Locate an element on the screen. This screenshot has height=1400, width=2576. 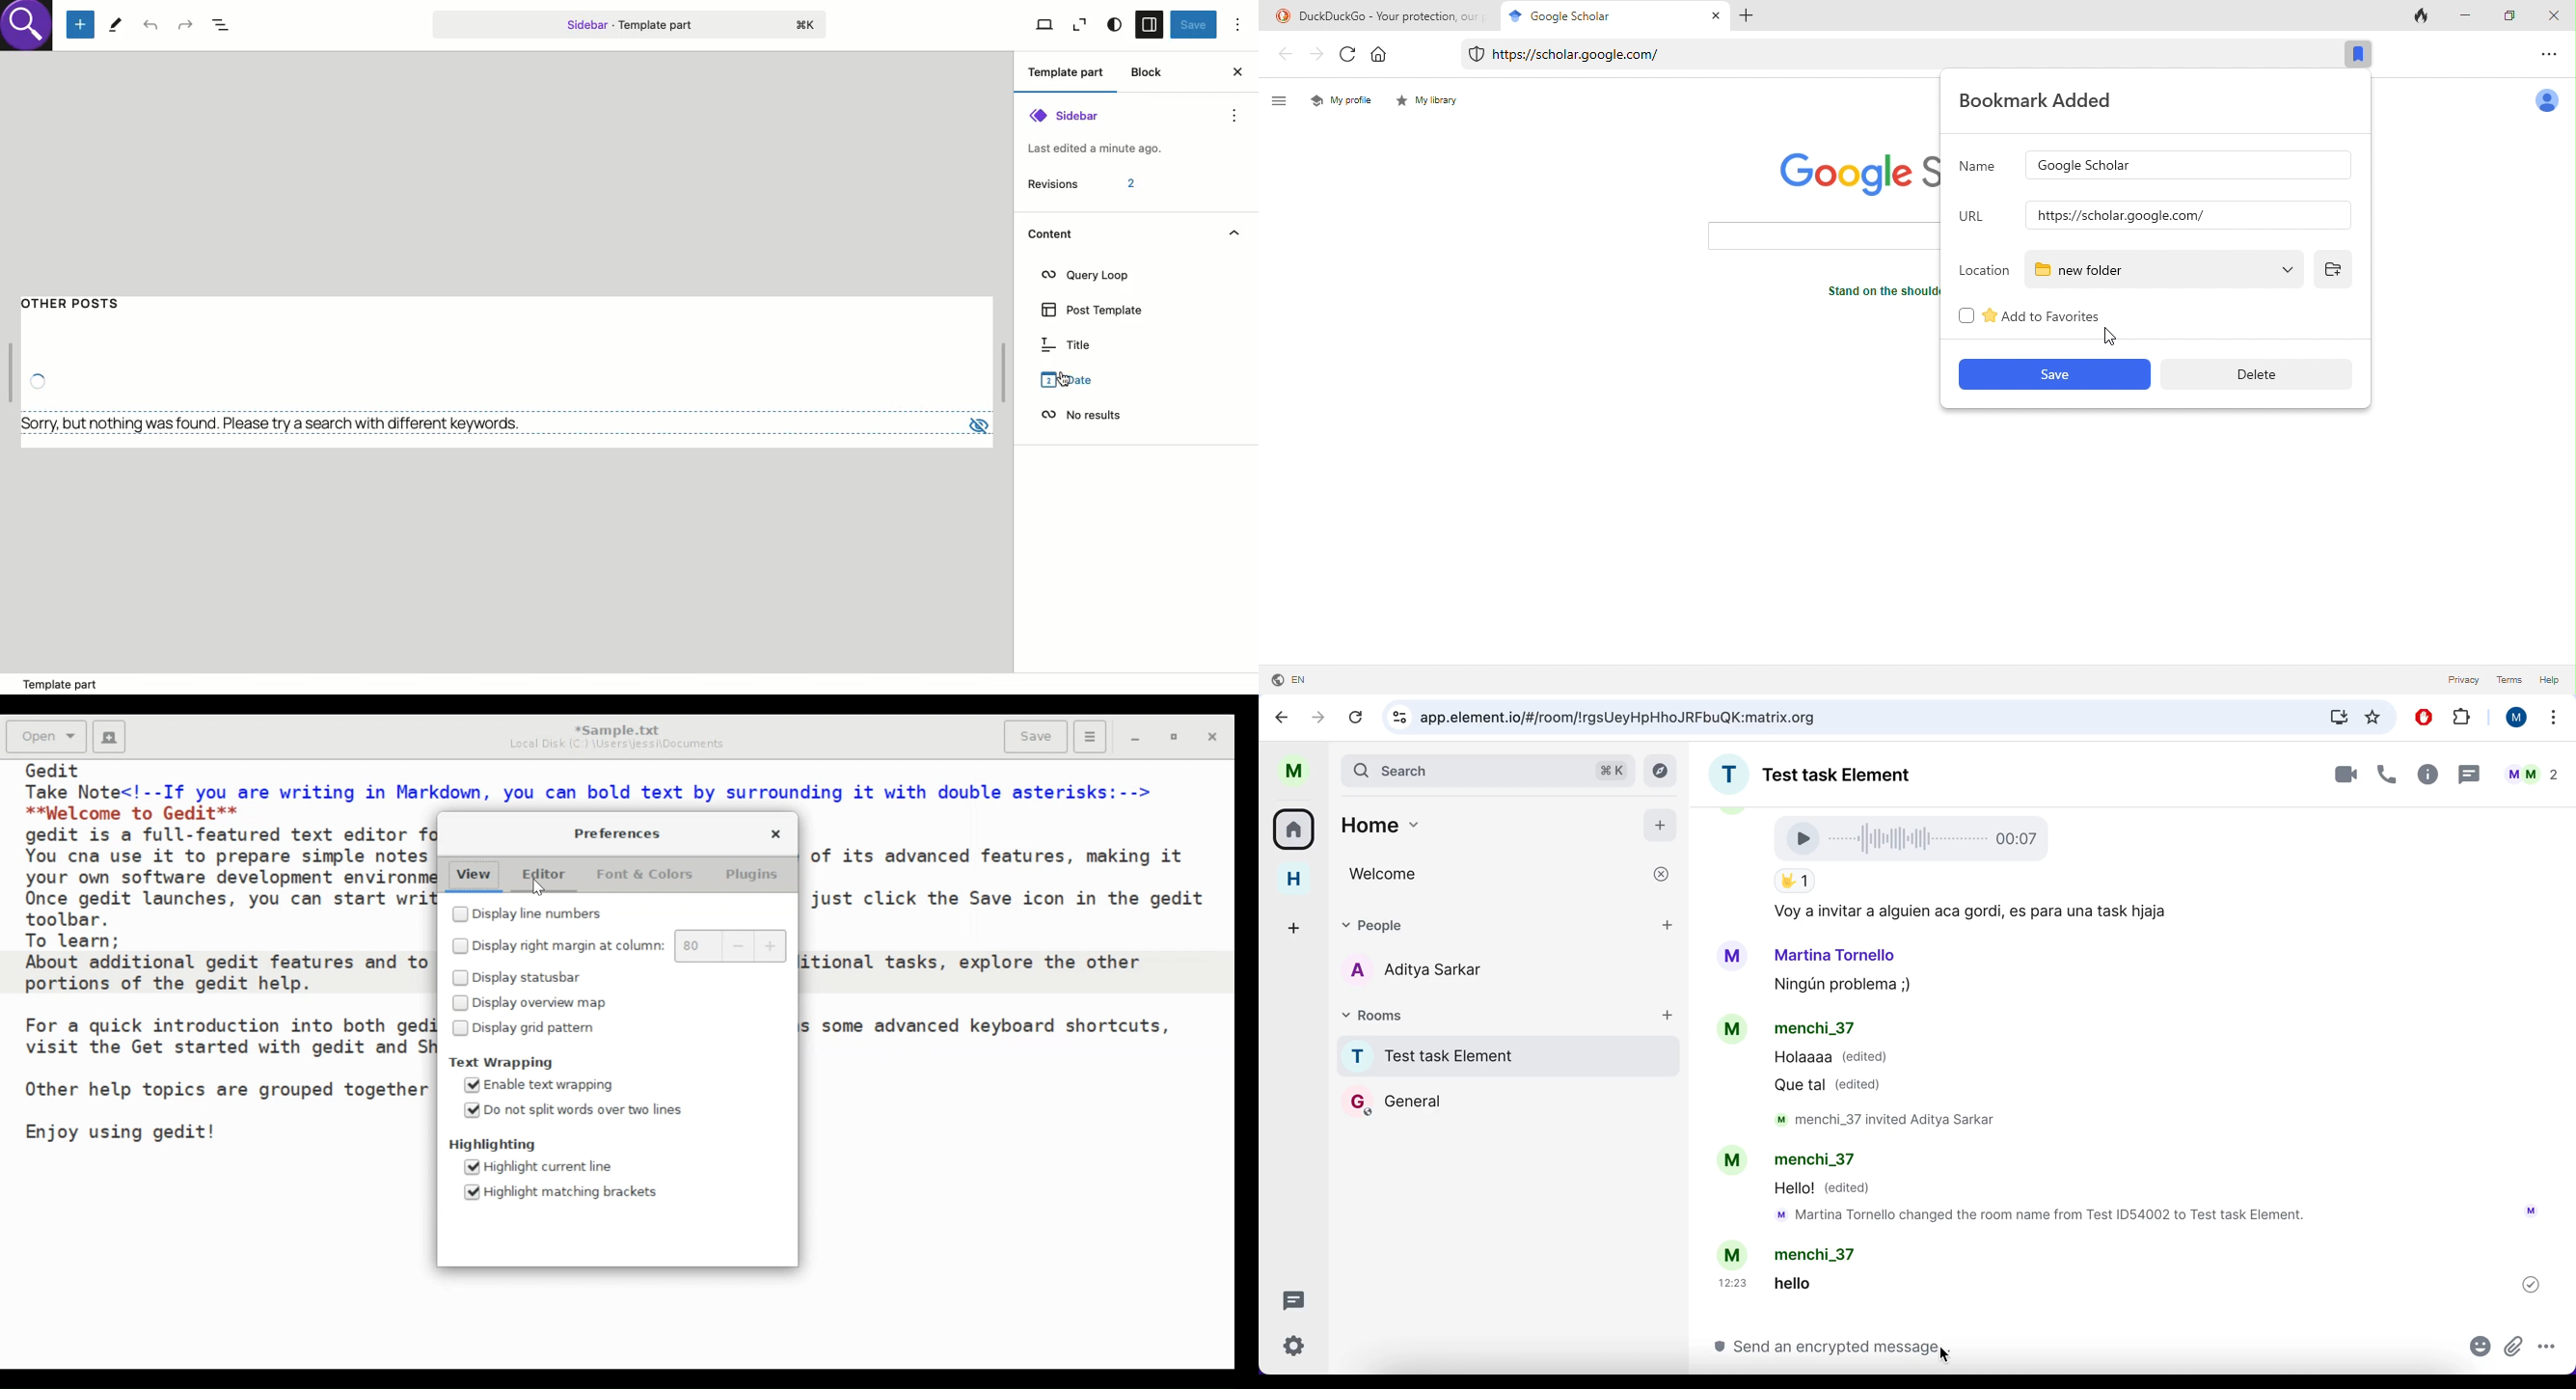
reload current page is located at coordinates (1356, 717).